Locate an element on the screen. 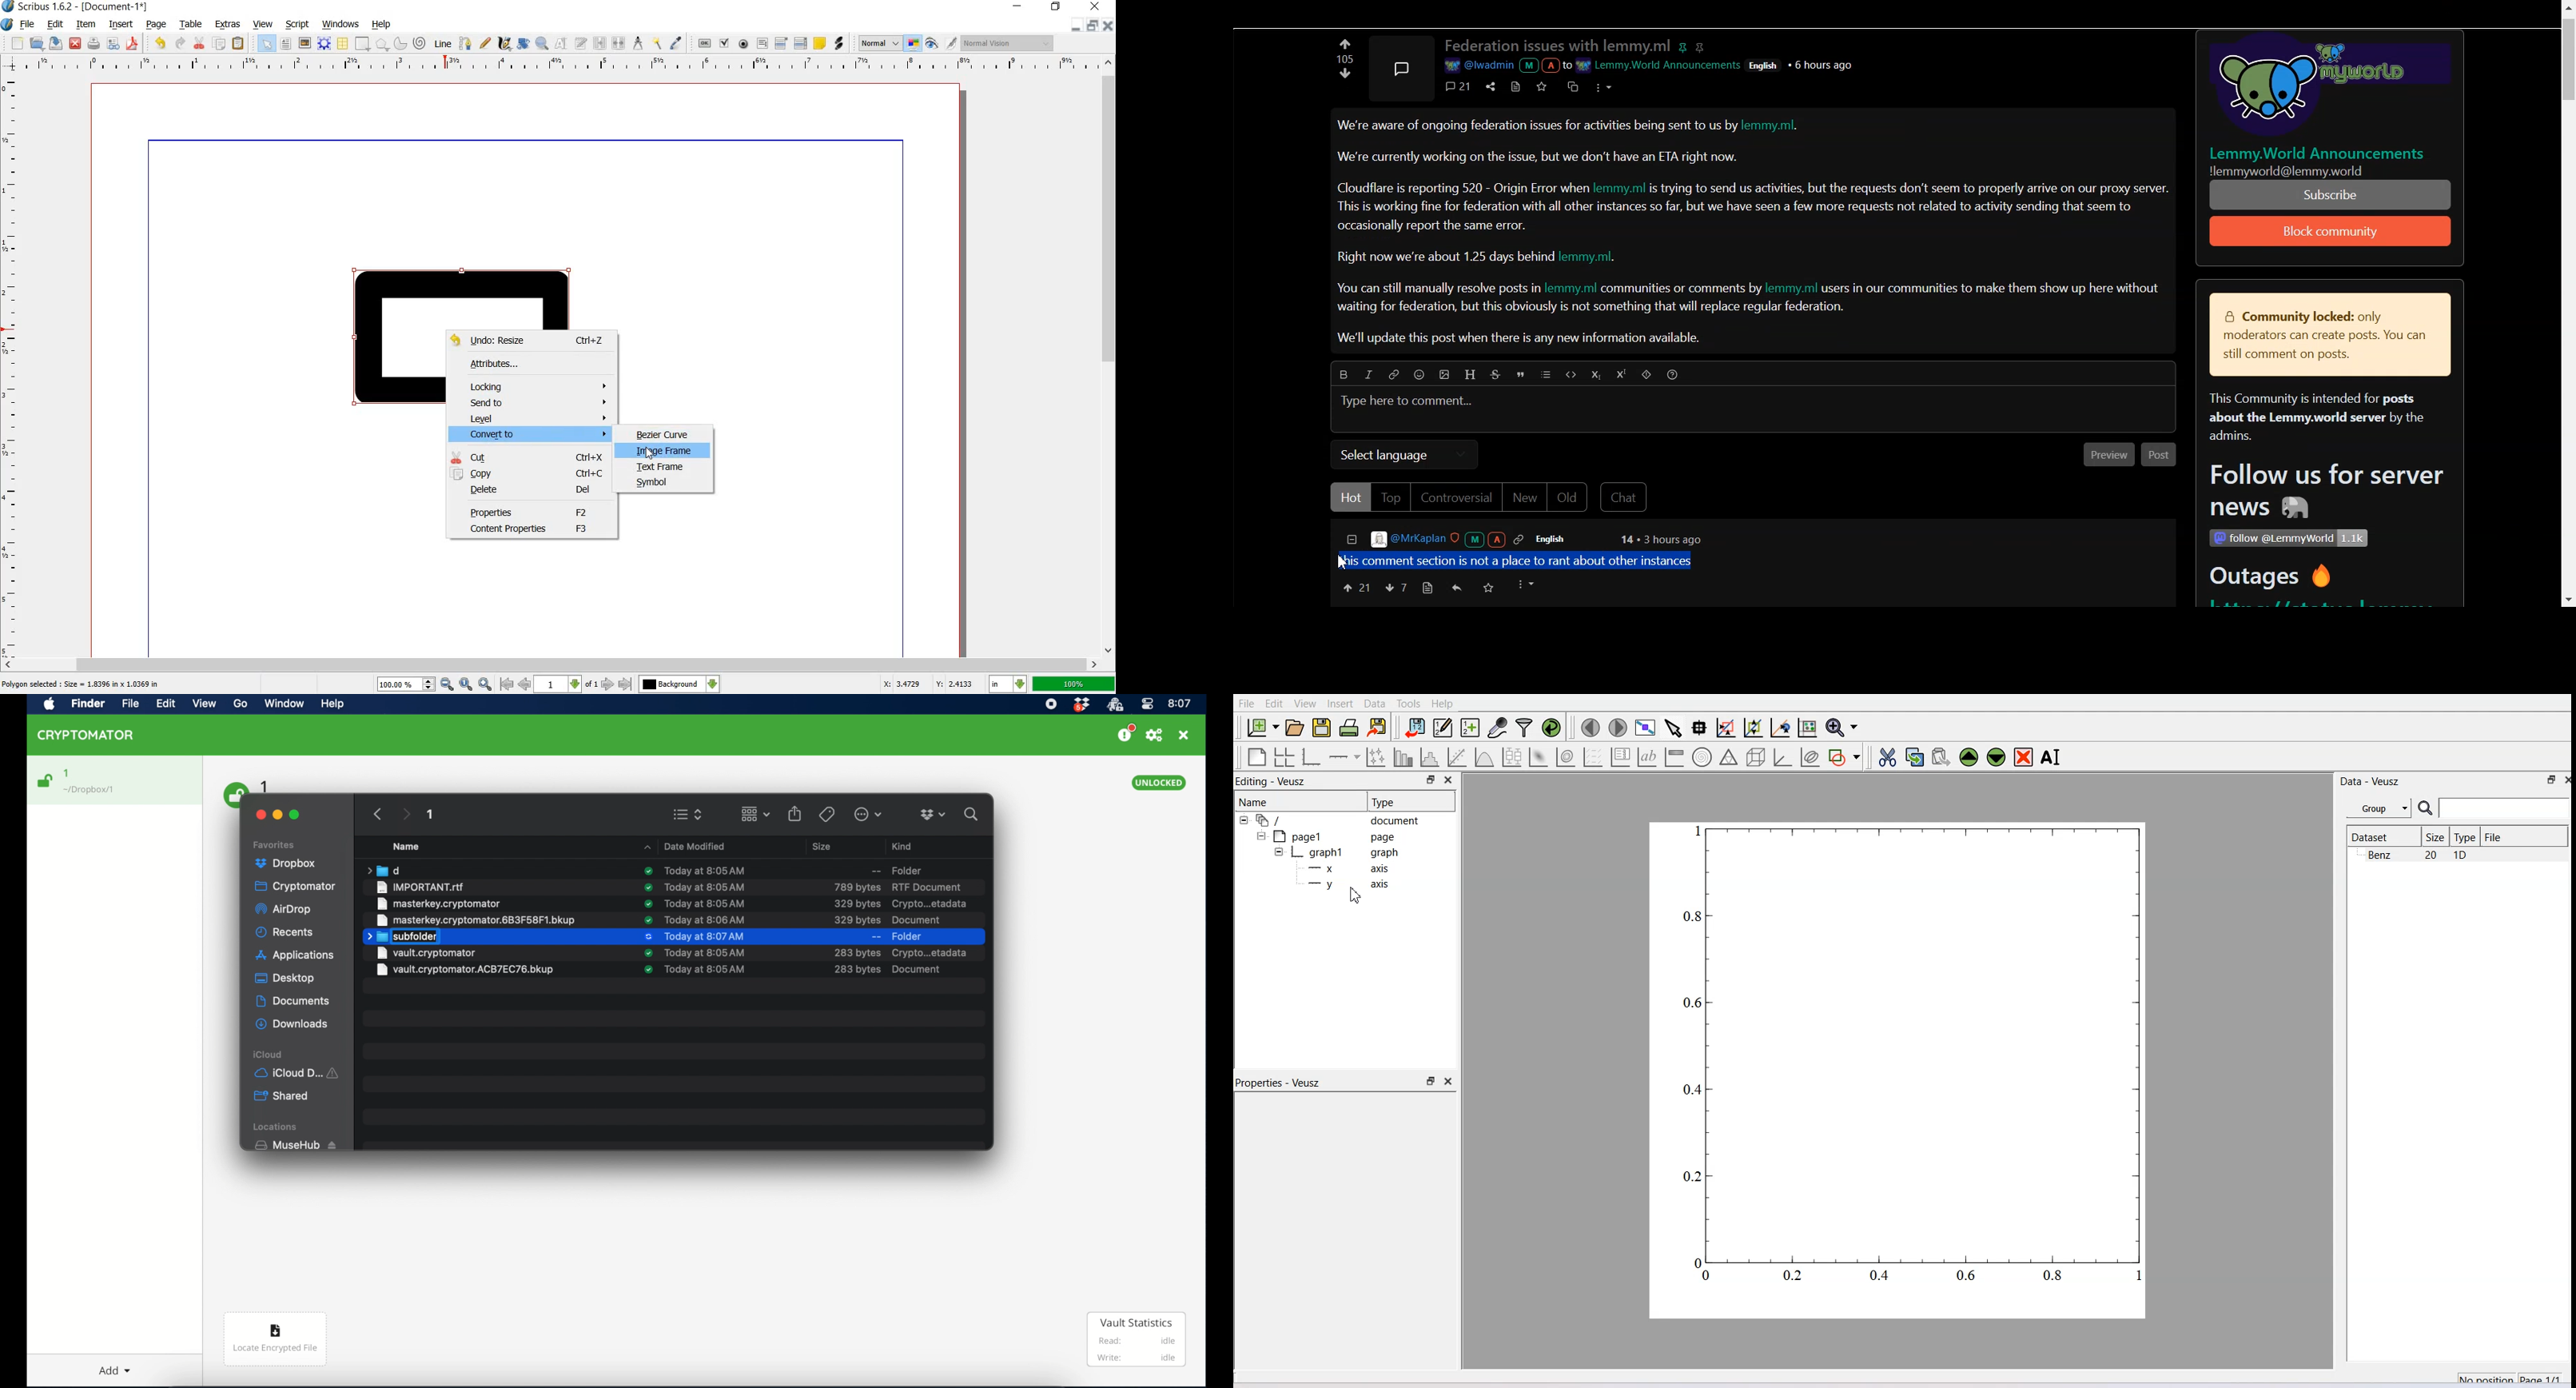 This screenshot has height=1400, width=2576. pdf radio button is located at coordinates (745, 44).